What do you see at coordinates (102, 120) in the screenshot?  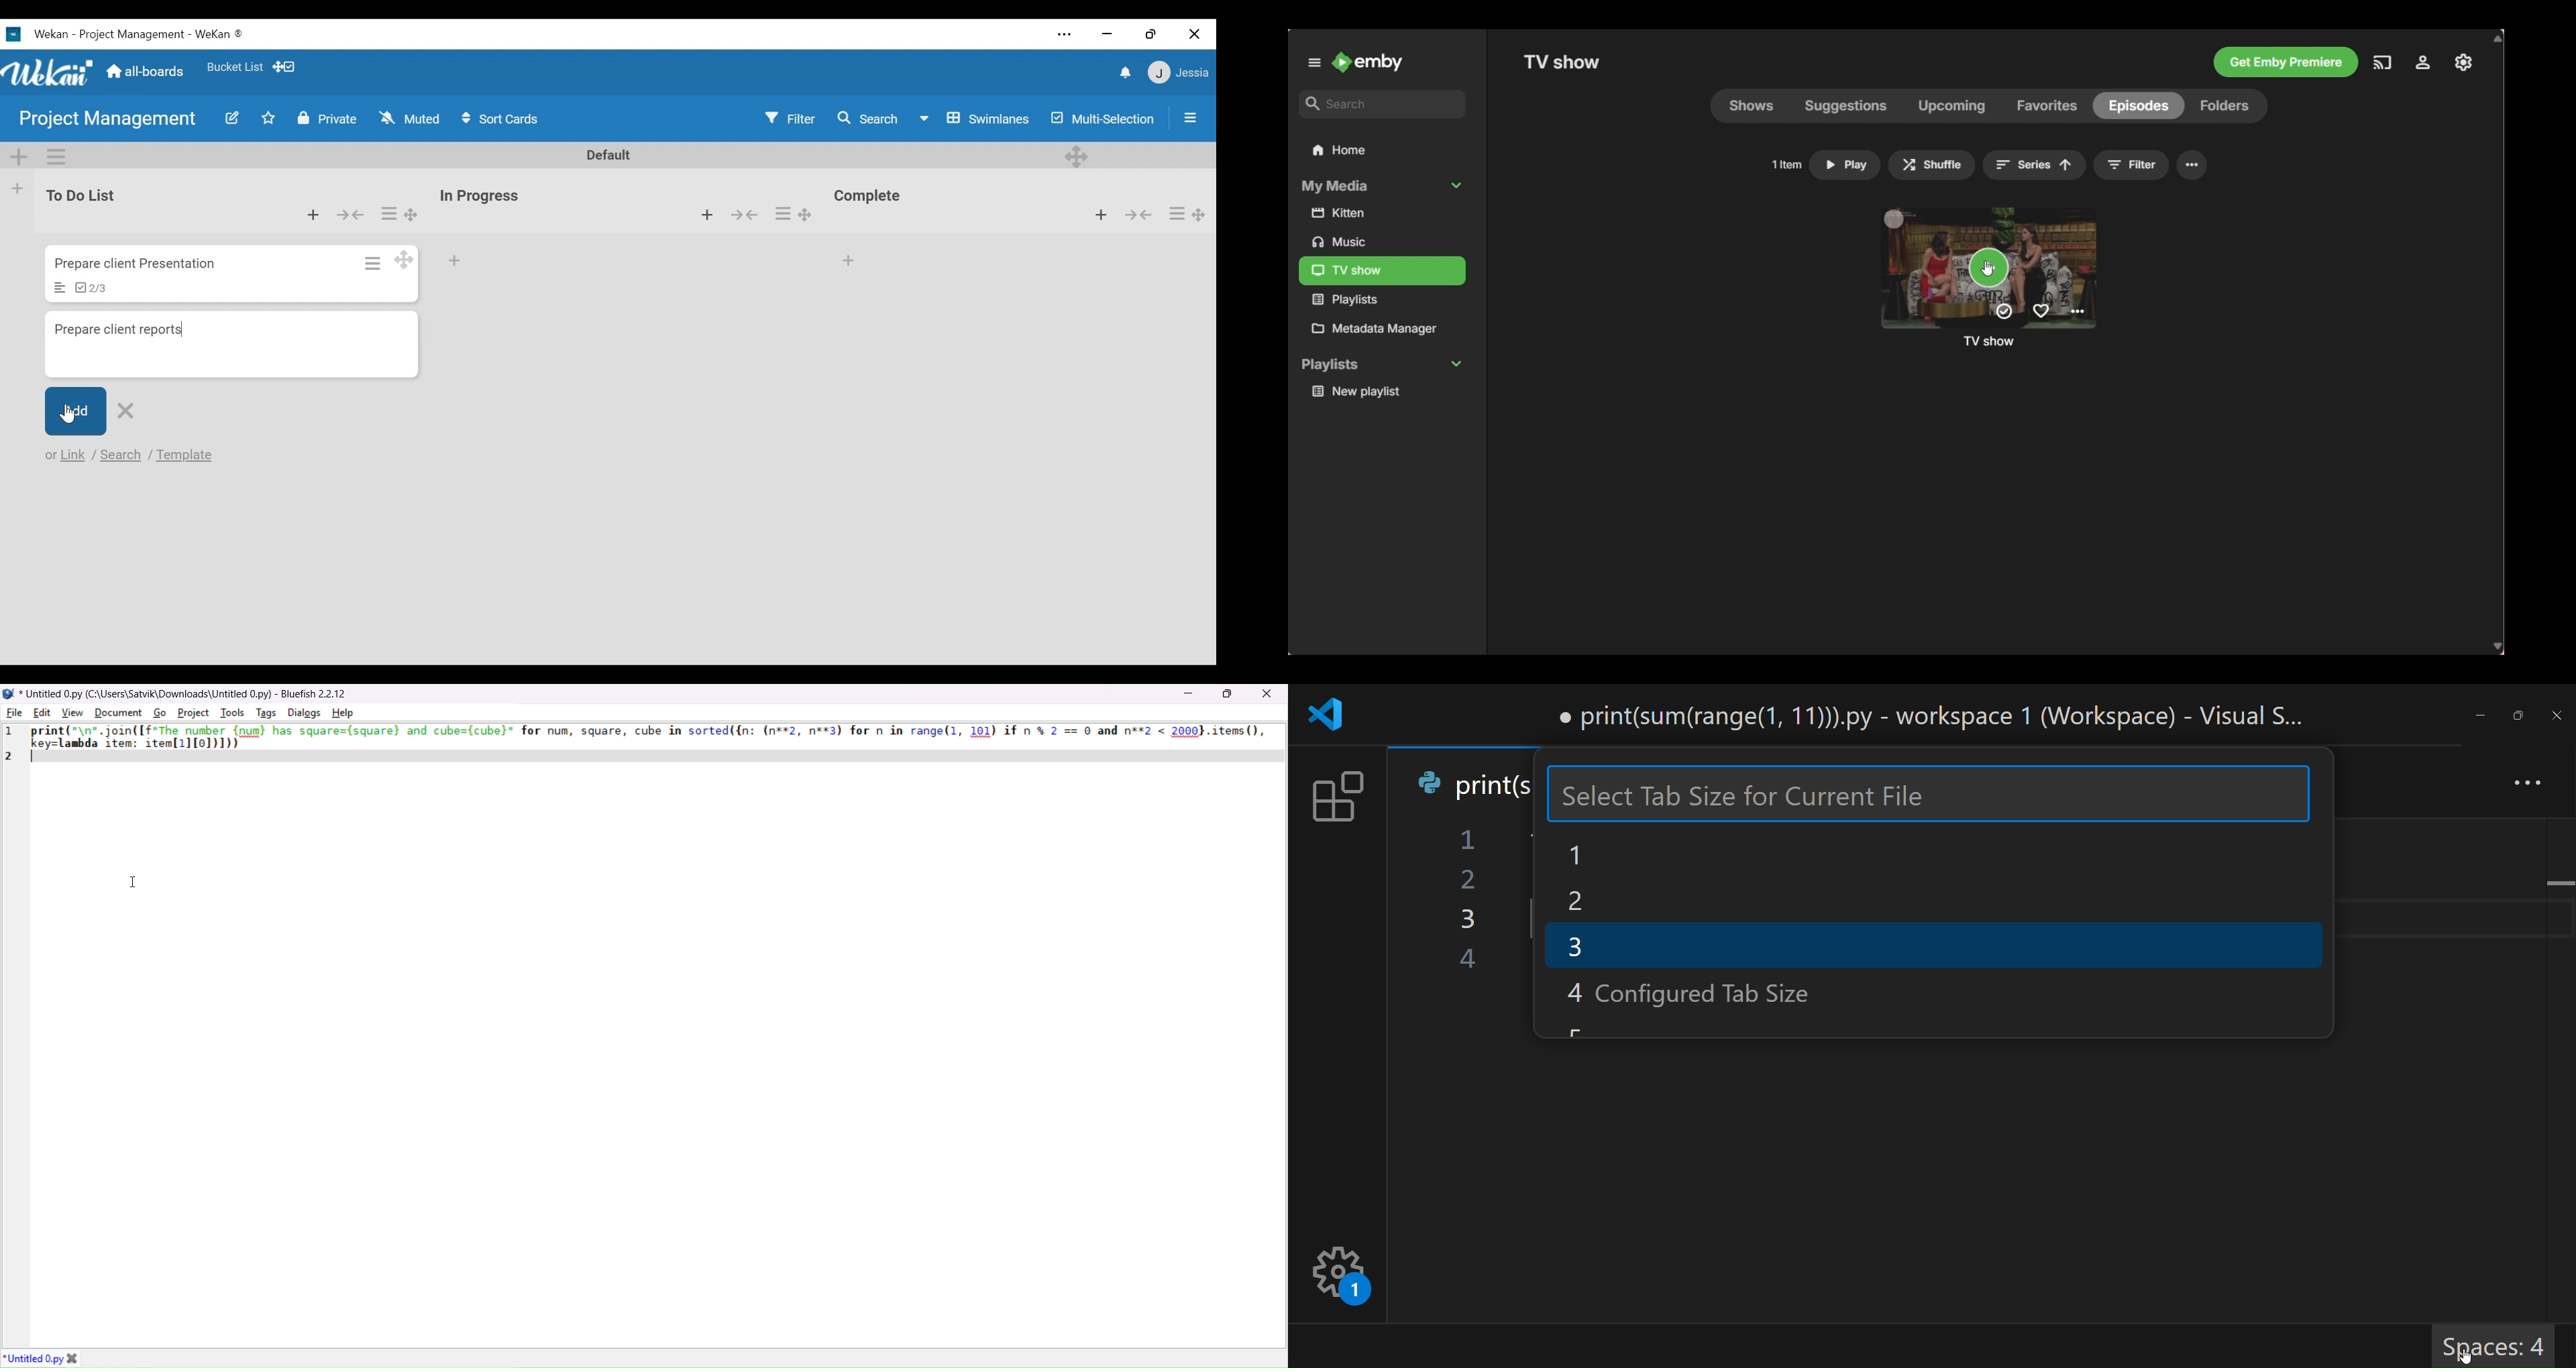 I see `Project management` at bounding box center [102, 120].